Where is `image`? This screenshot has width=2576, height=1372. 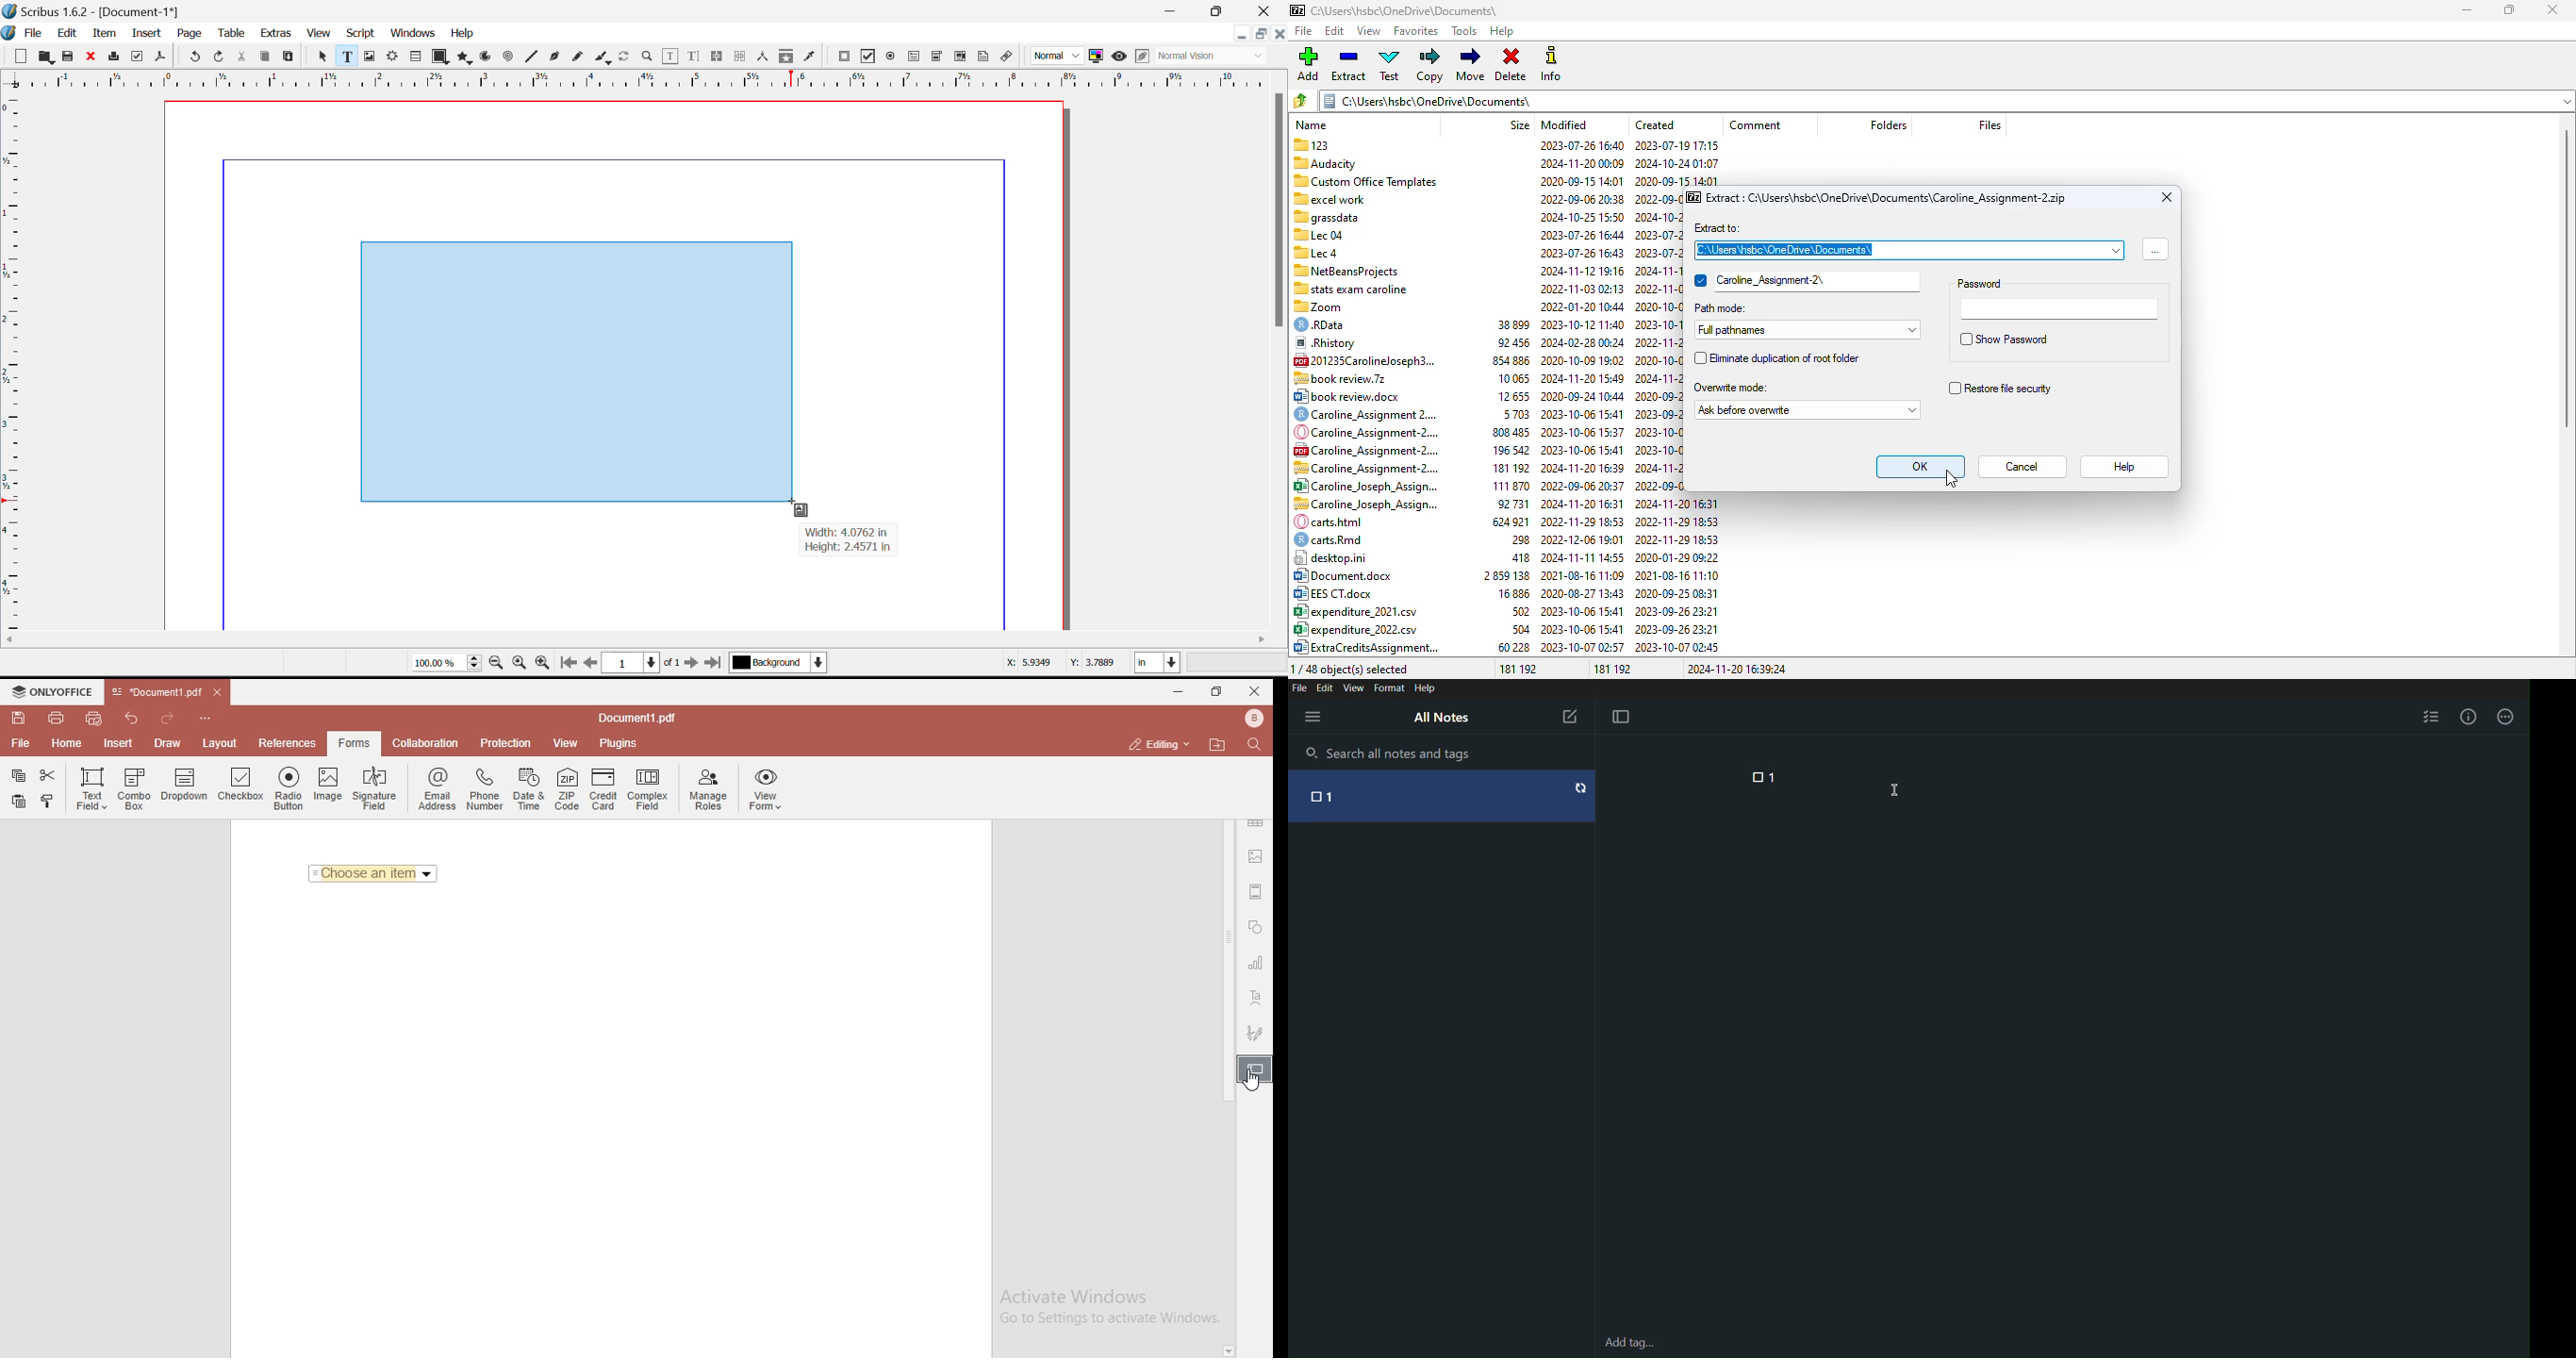
image is located at coordinates (328, 788).